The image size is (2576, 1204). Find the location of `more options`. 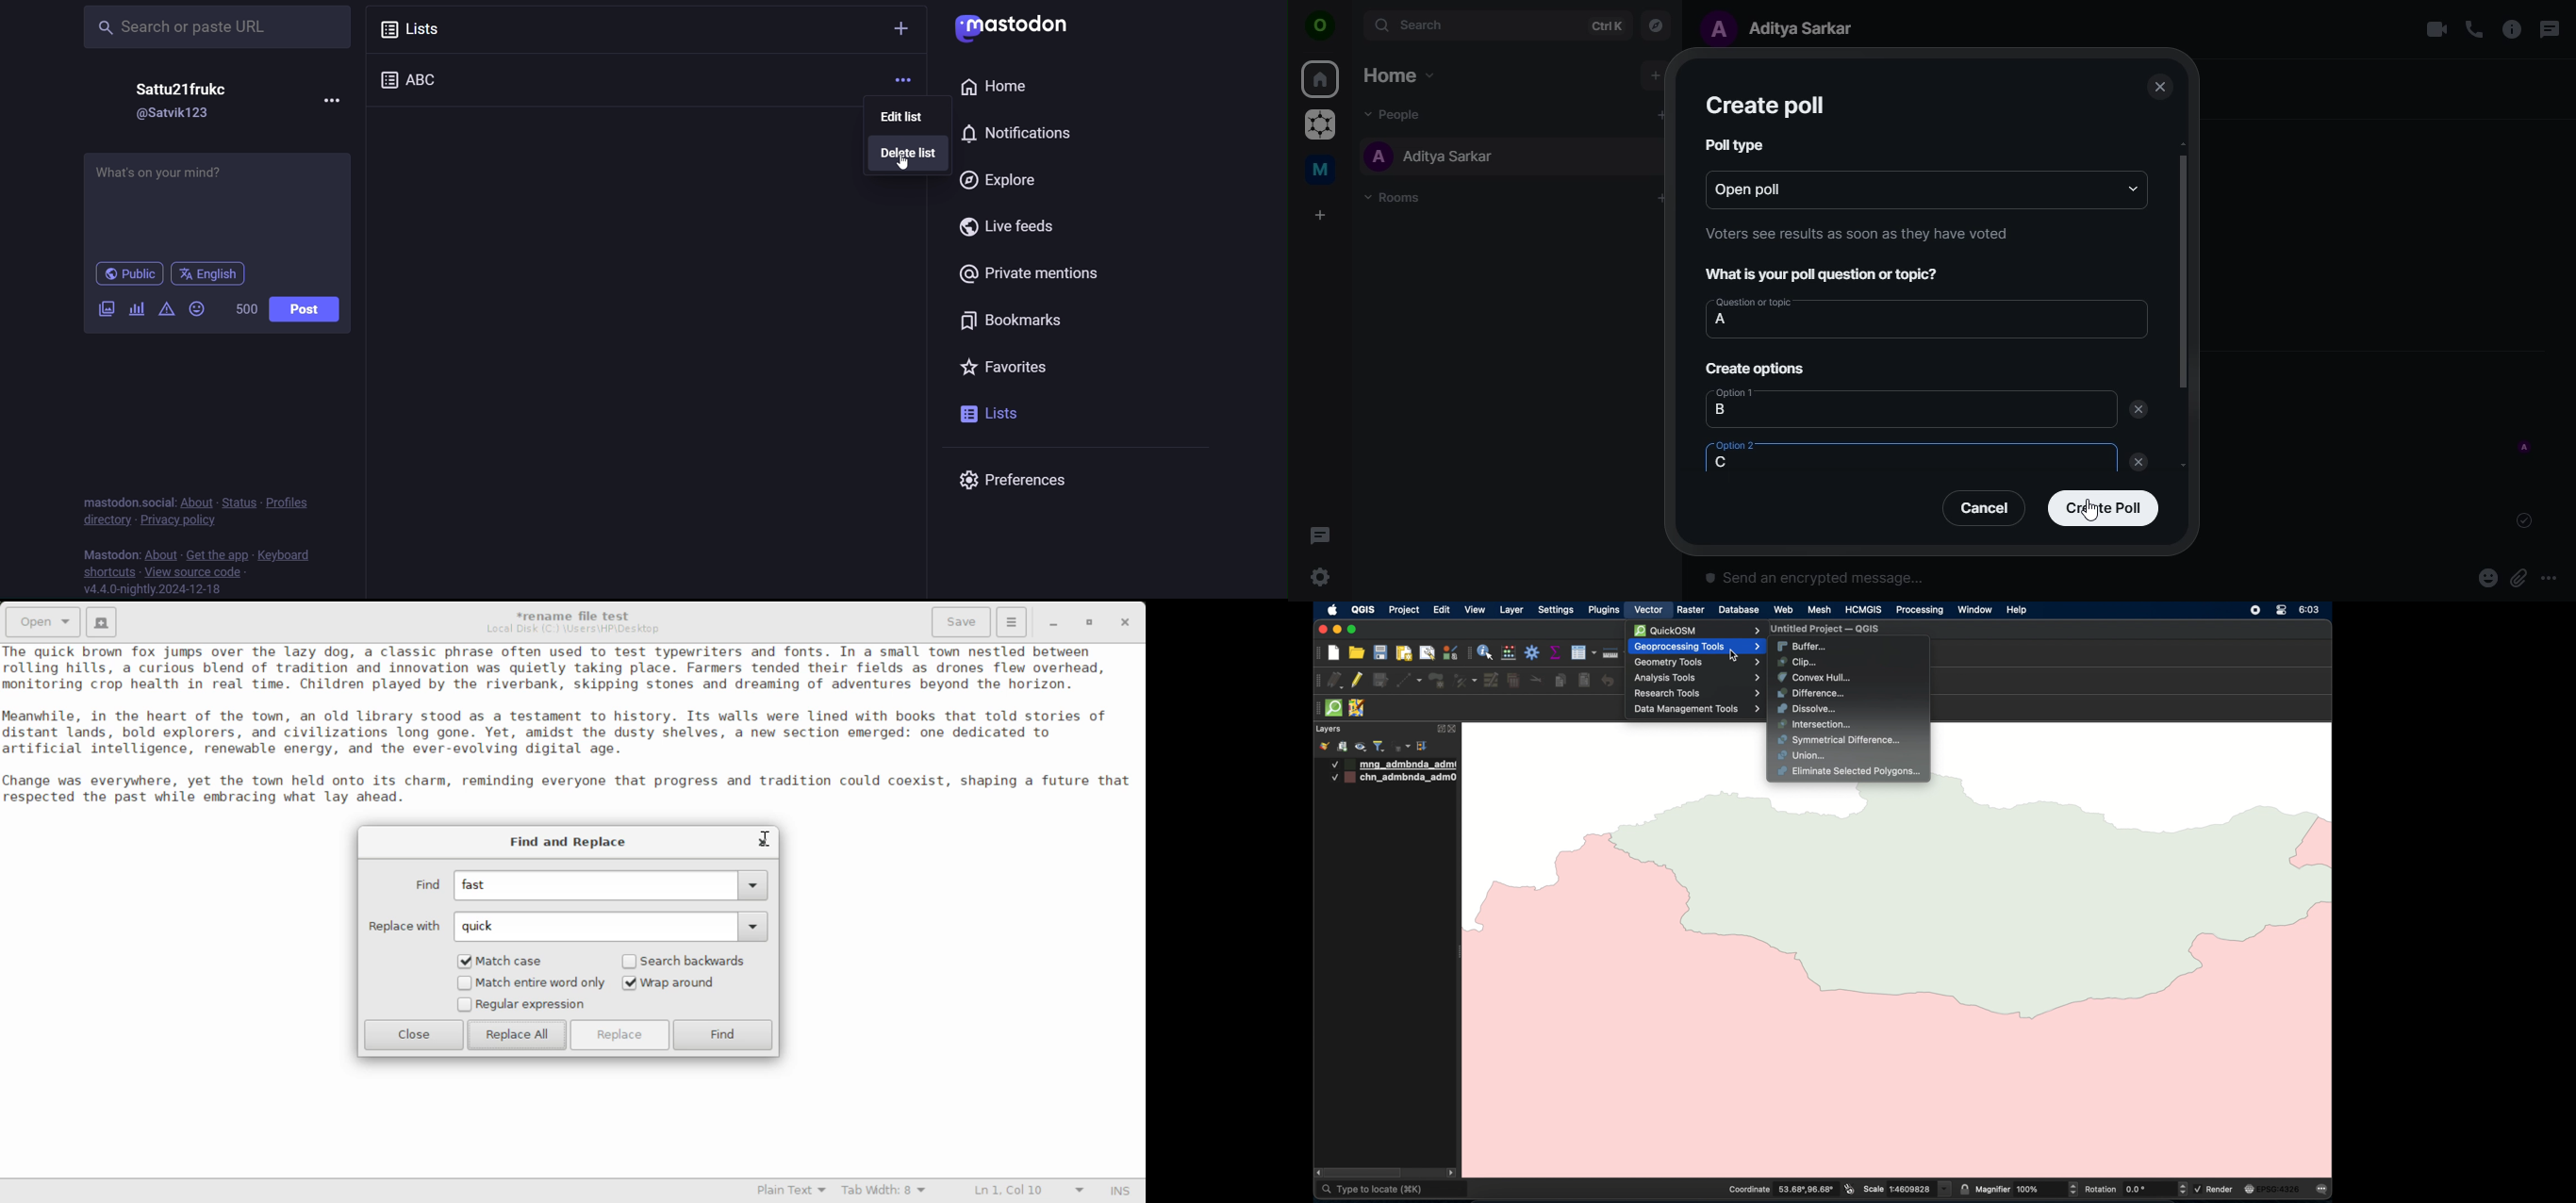

more options is located at coordinates (2555, 578).